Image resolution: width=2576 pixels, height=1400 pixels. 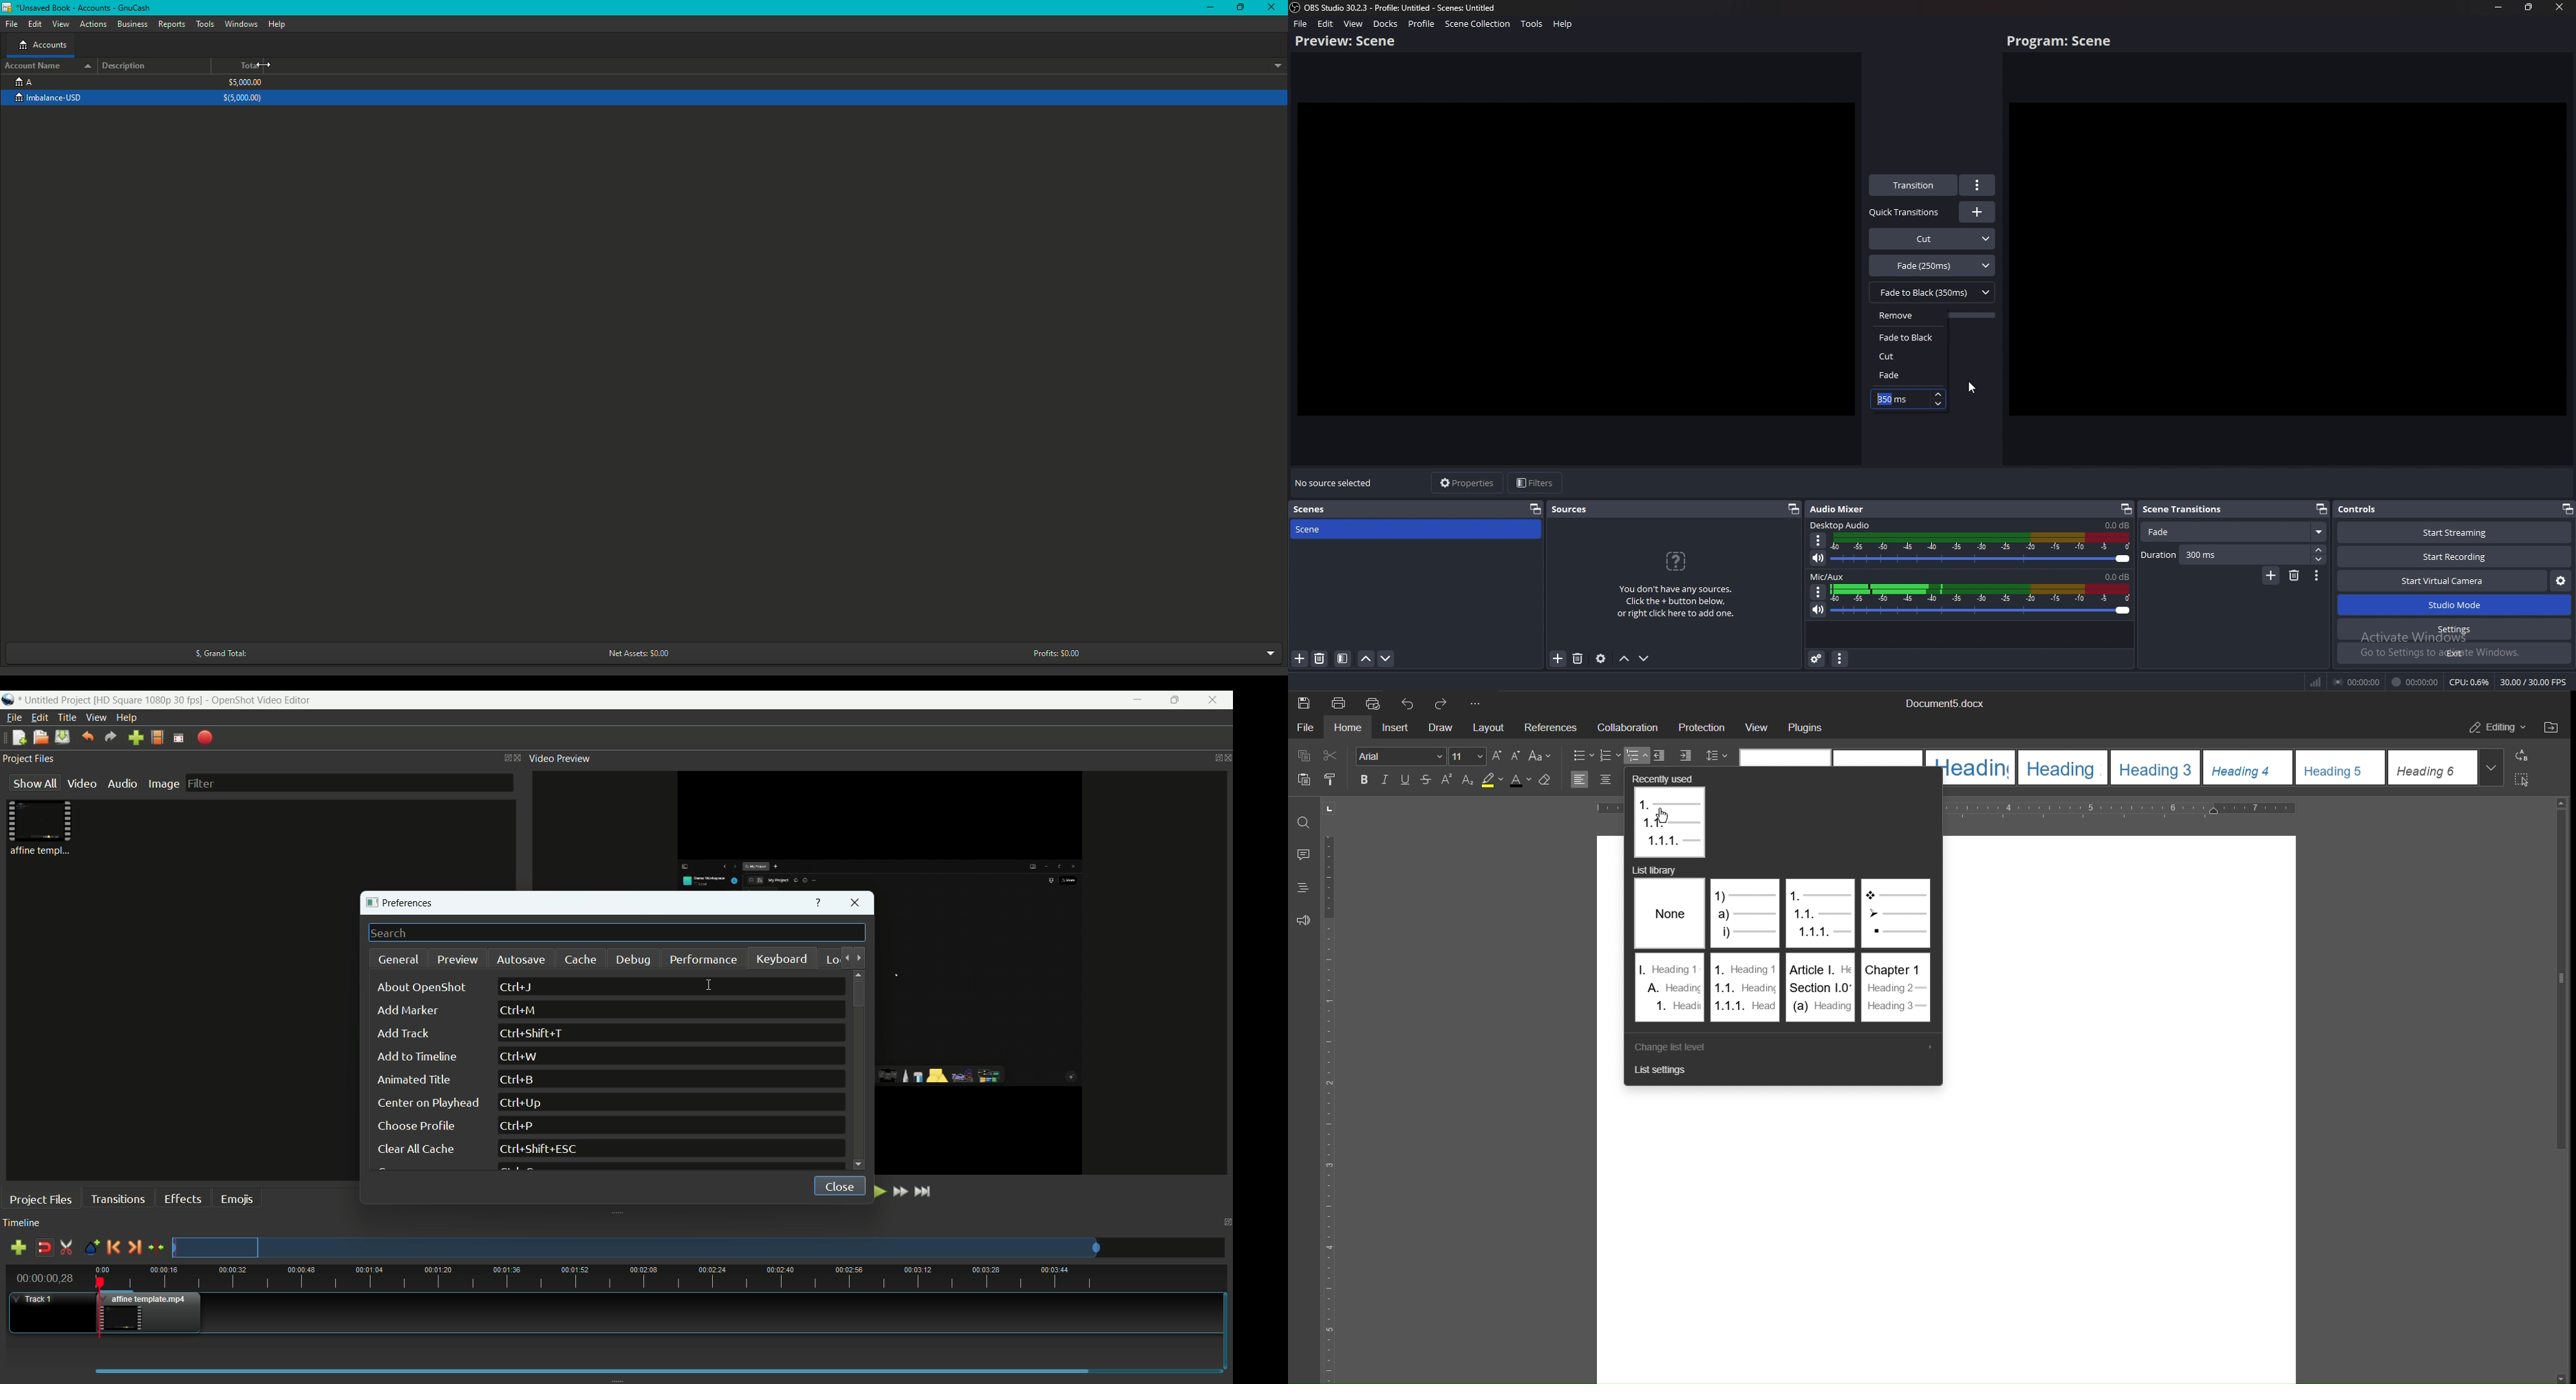 I want to click on Delete sources, so click(x=1577, y=659).